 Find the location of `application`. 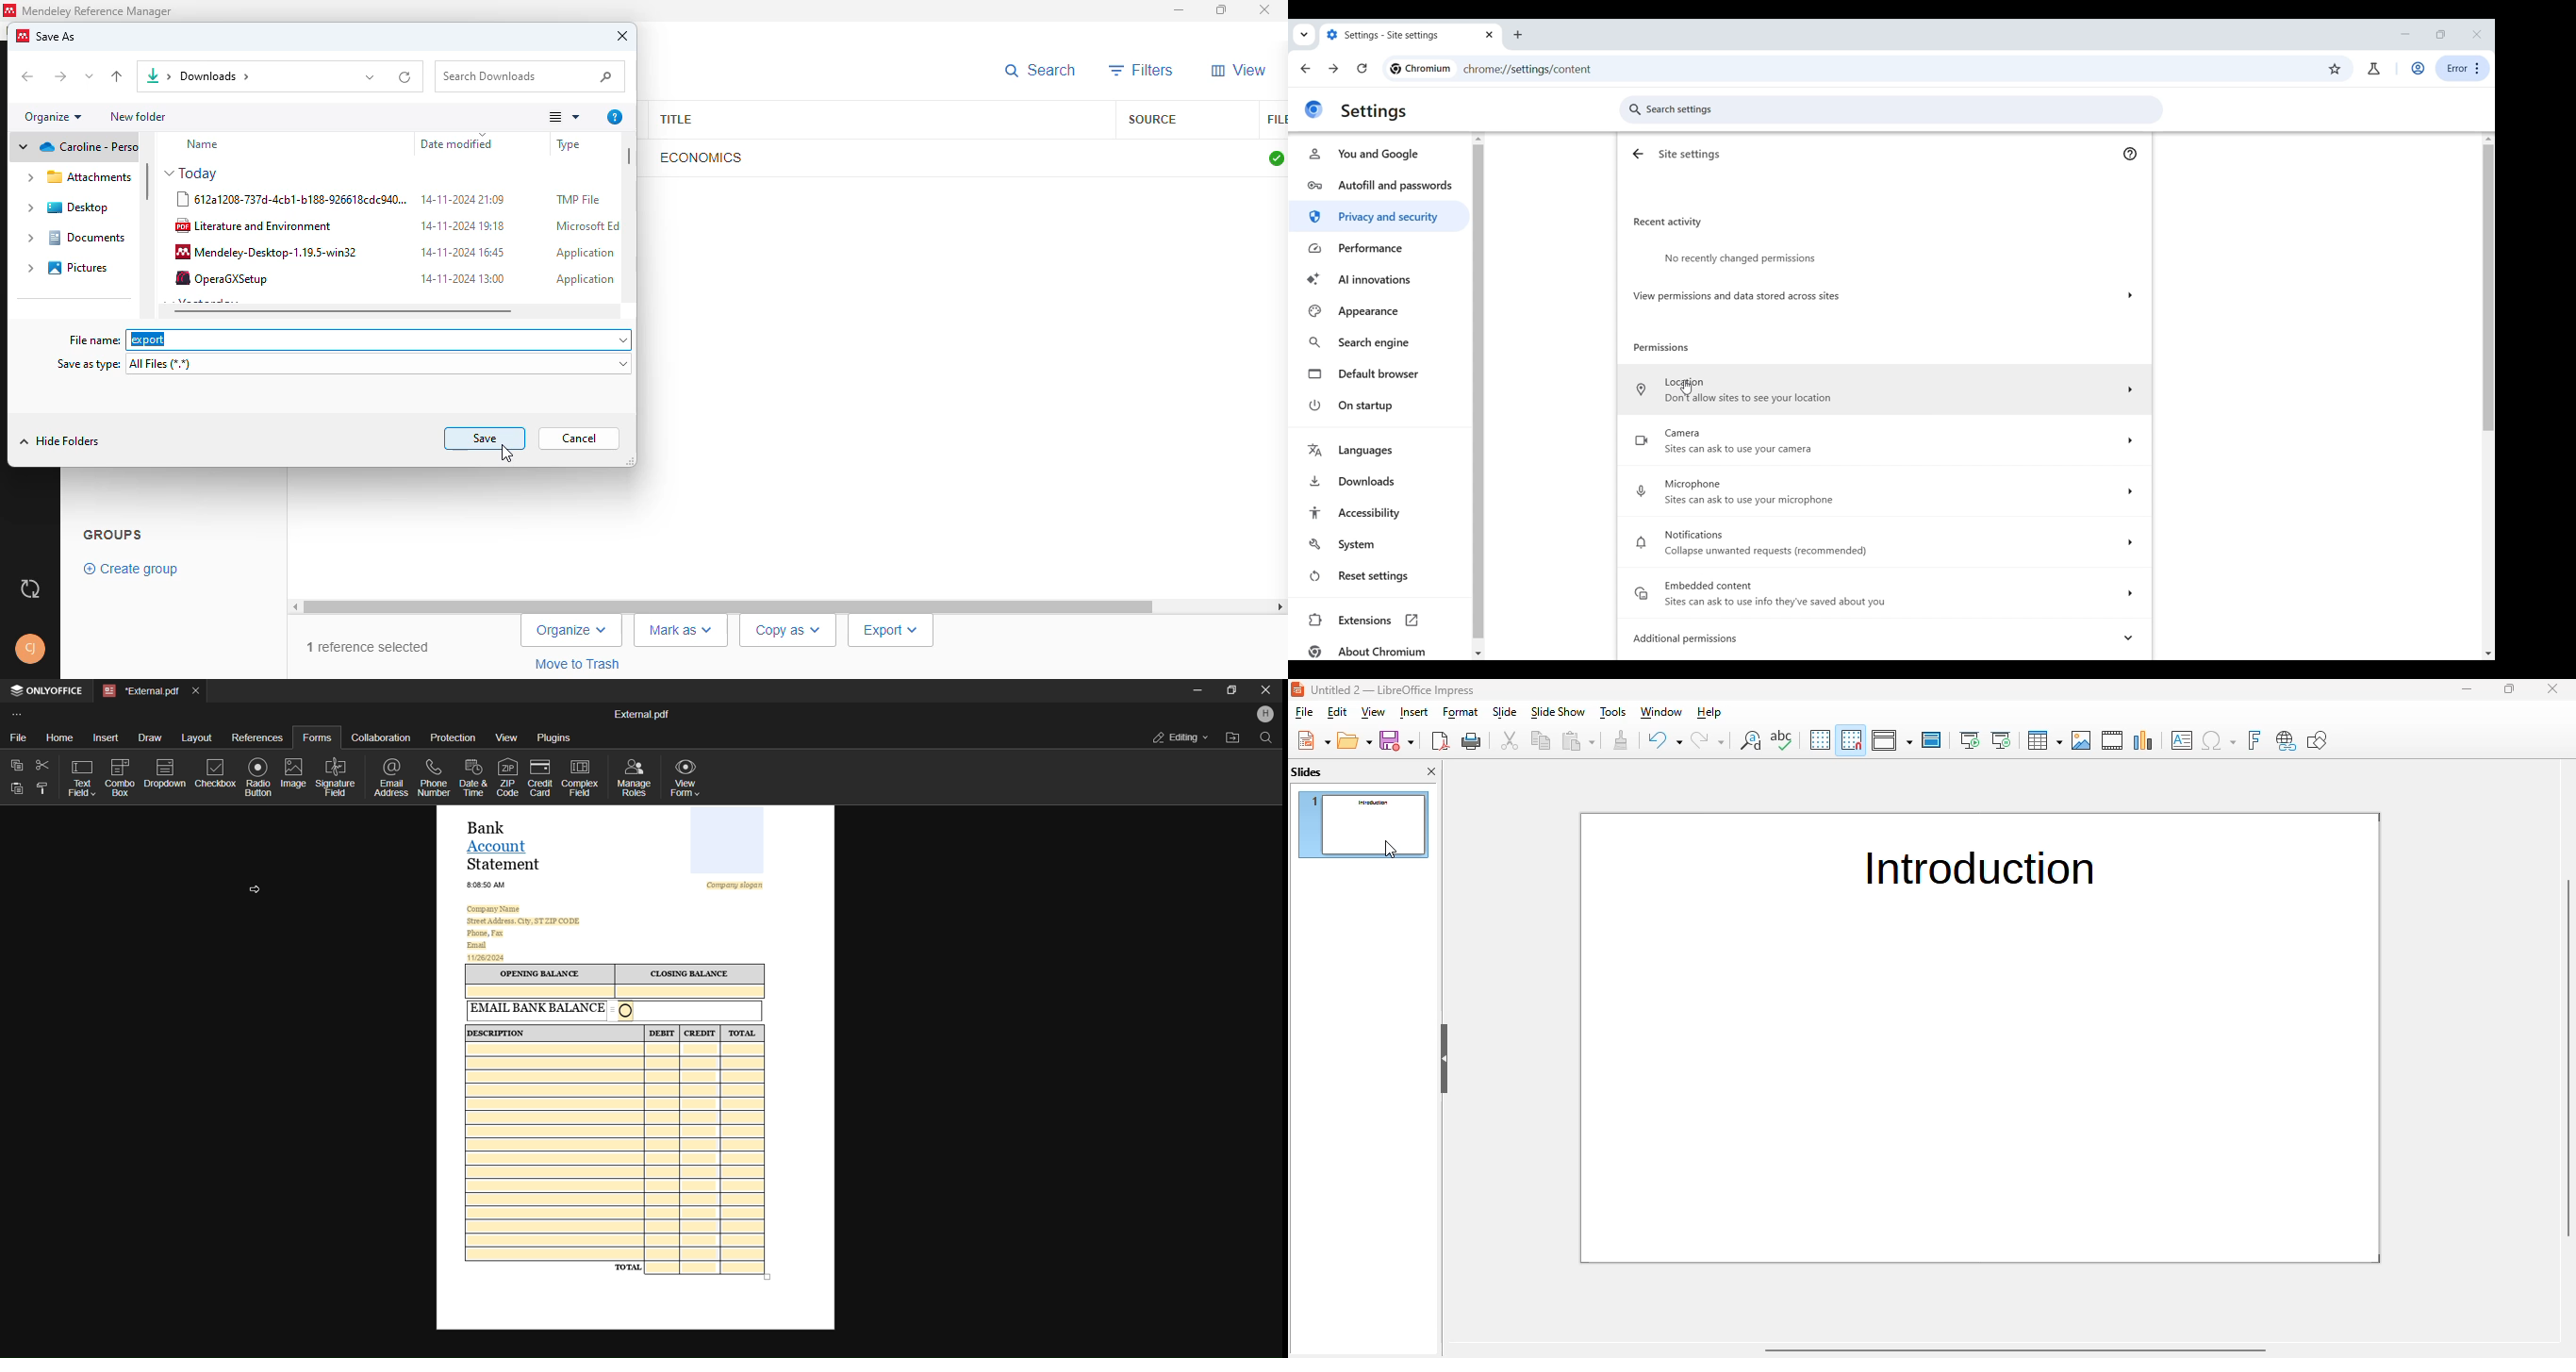

application is located at coordinates (586, 253).